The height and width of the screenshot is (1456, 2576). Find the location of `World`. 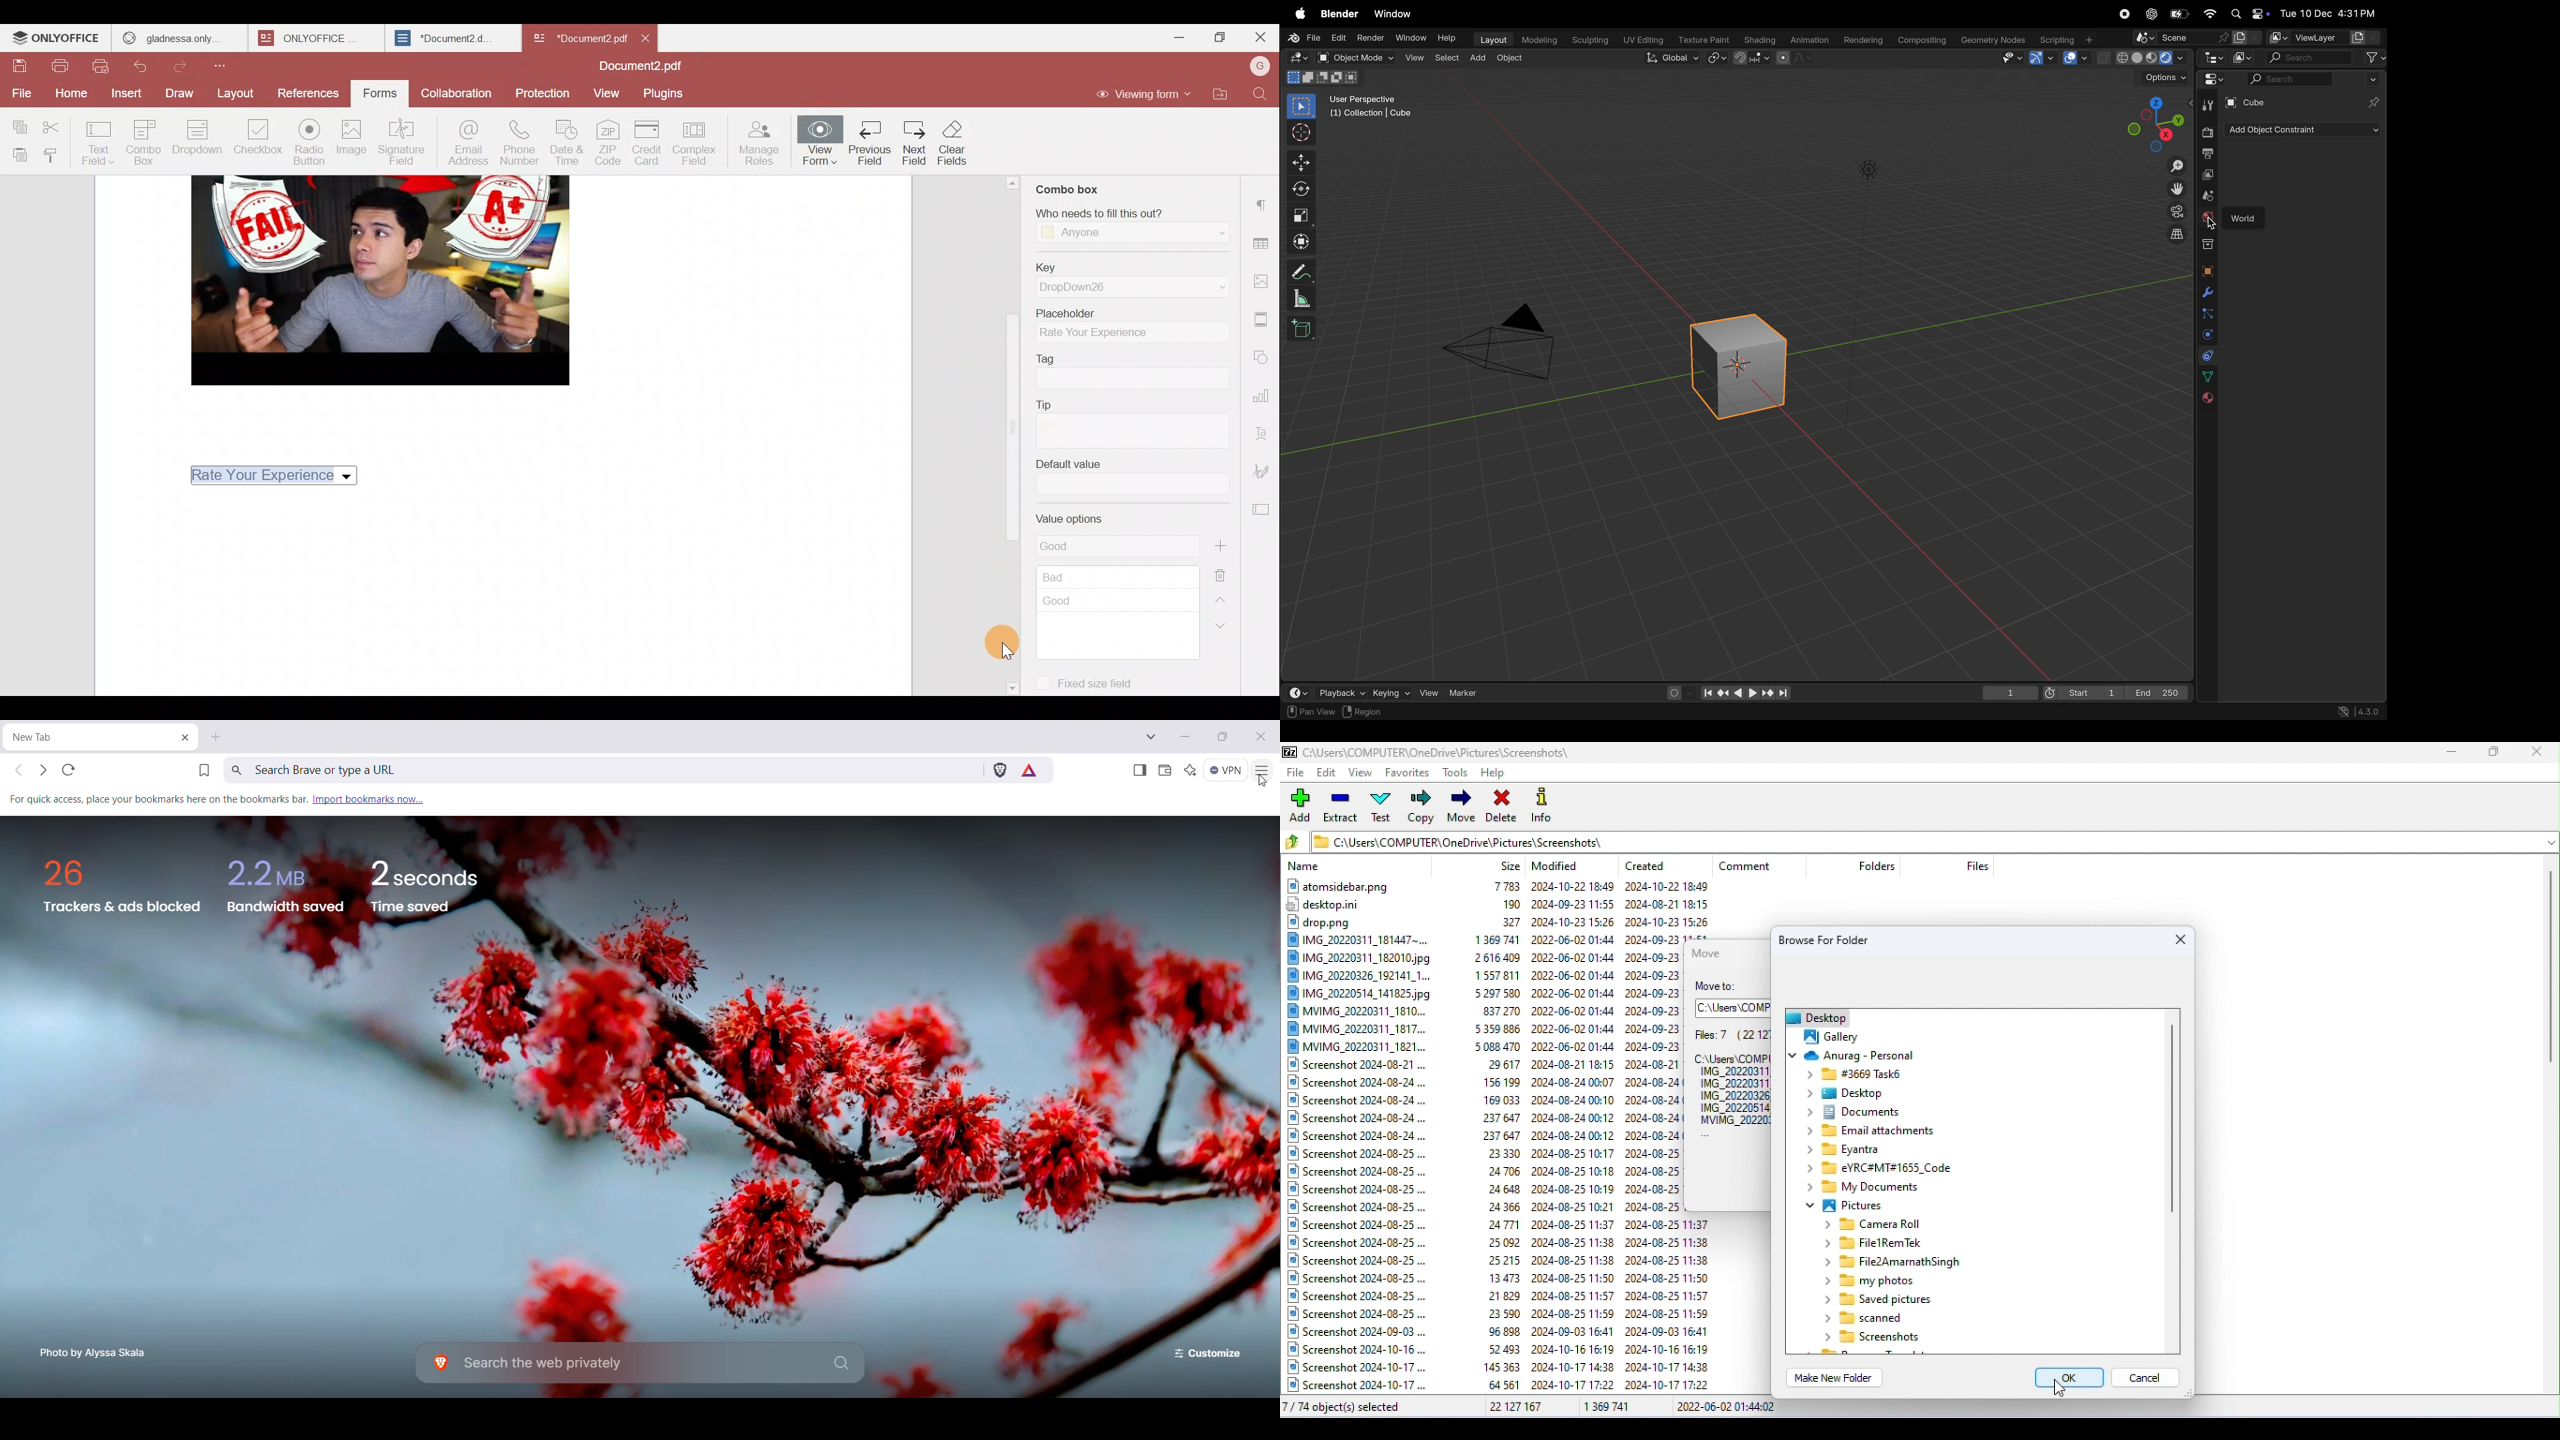

World is located at coordinates (2207, 218).